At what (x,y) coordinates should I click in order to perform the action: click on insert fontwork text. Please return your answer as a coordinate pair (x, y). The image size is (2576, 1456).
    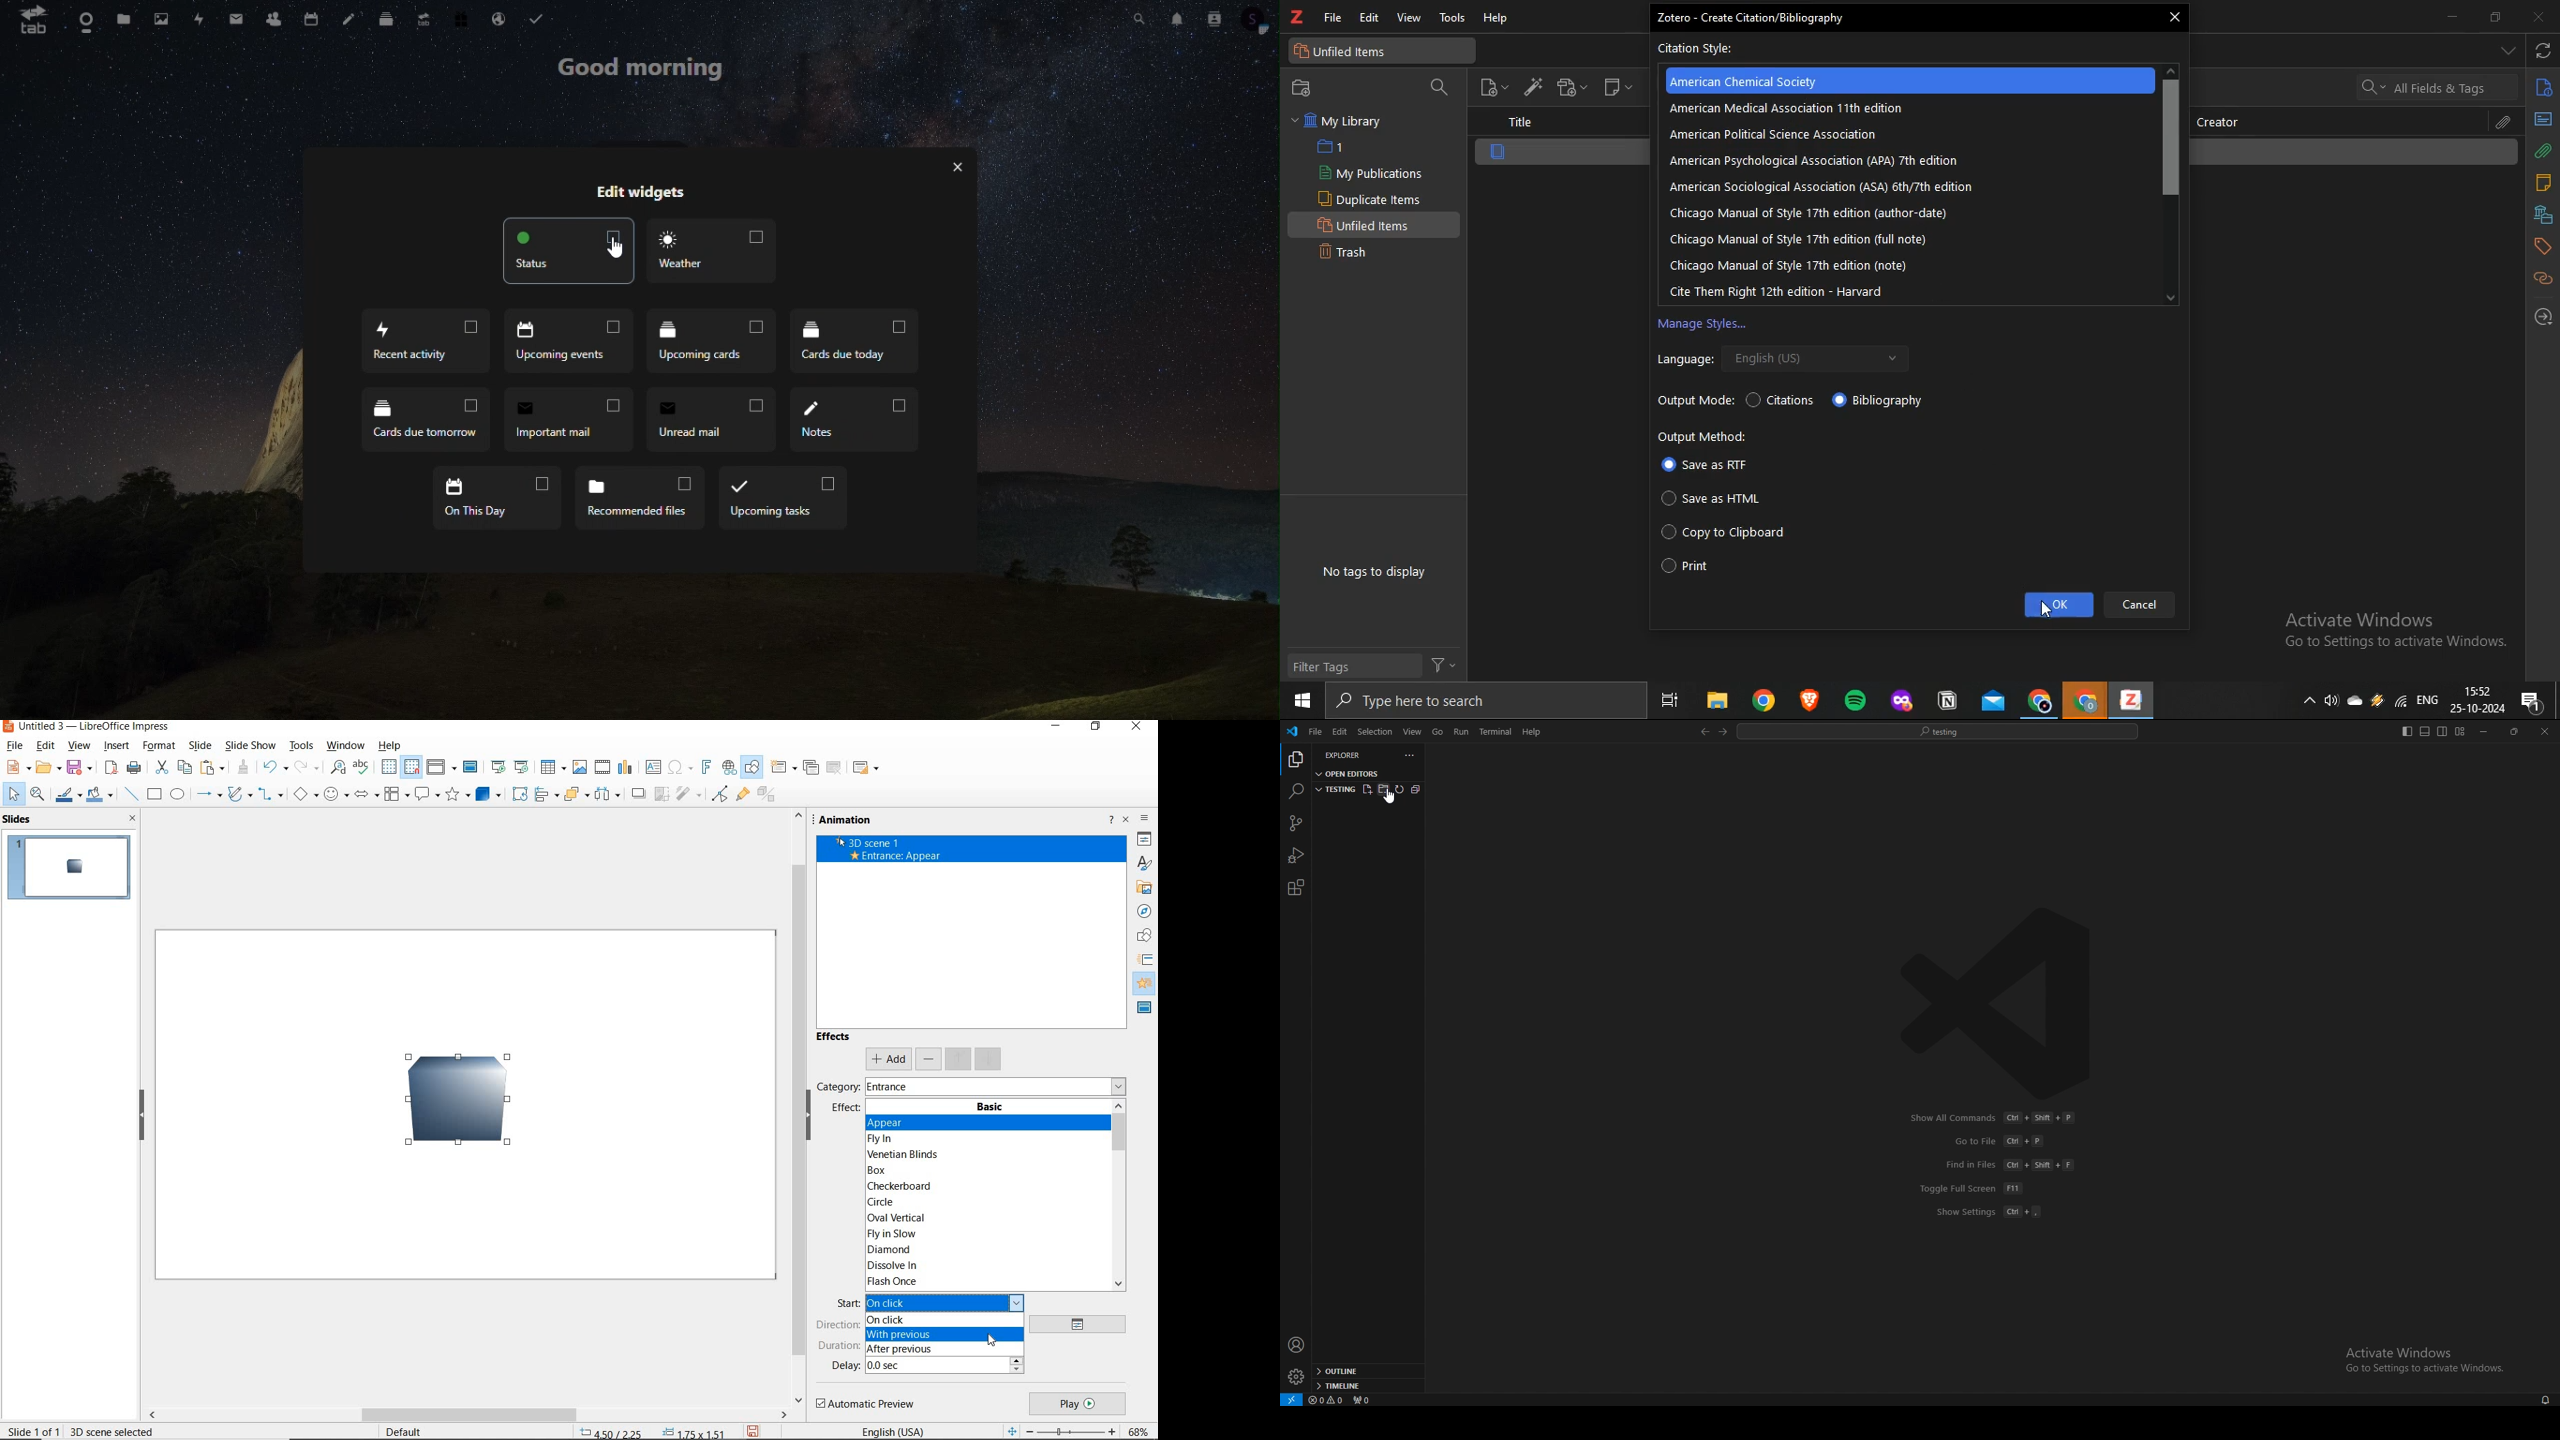
    Looking at the image, I should click on (706, 768).